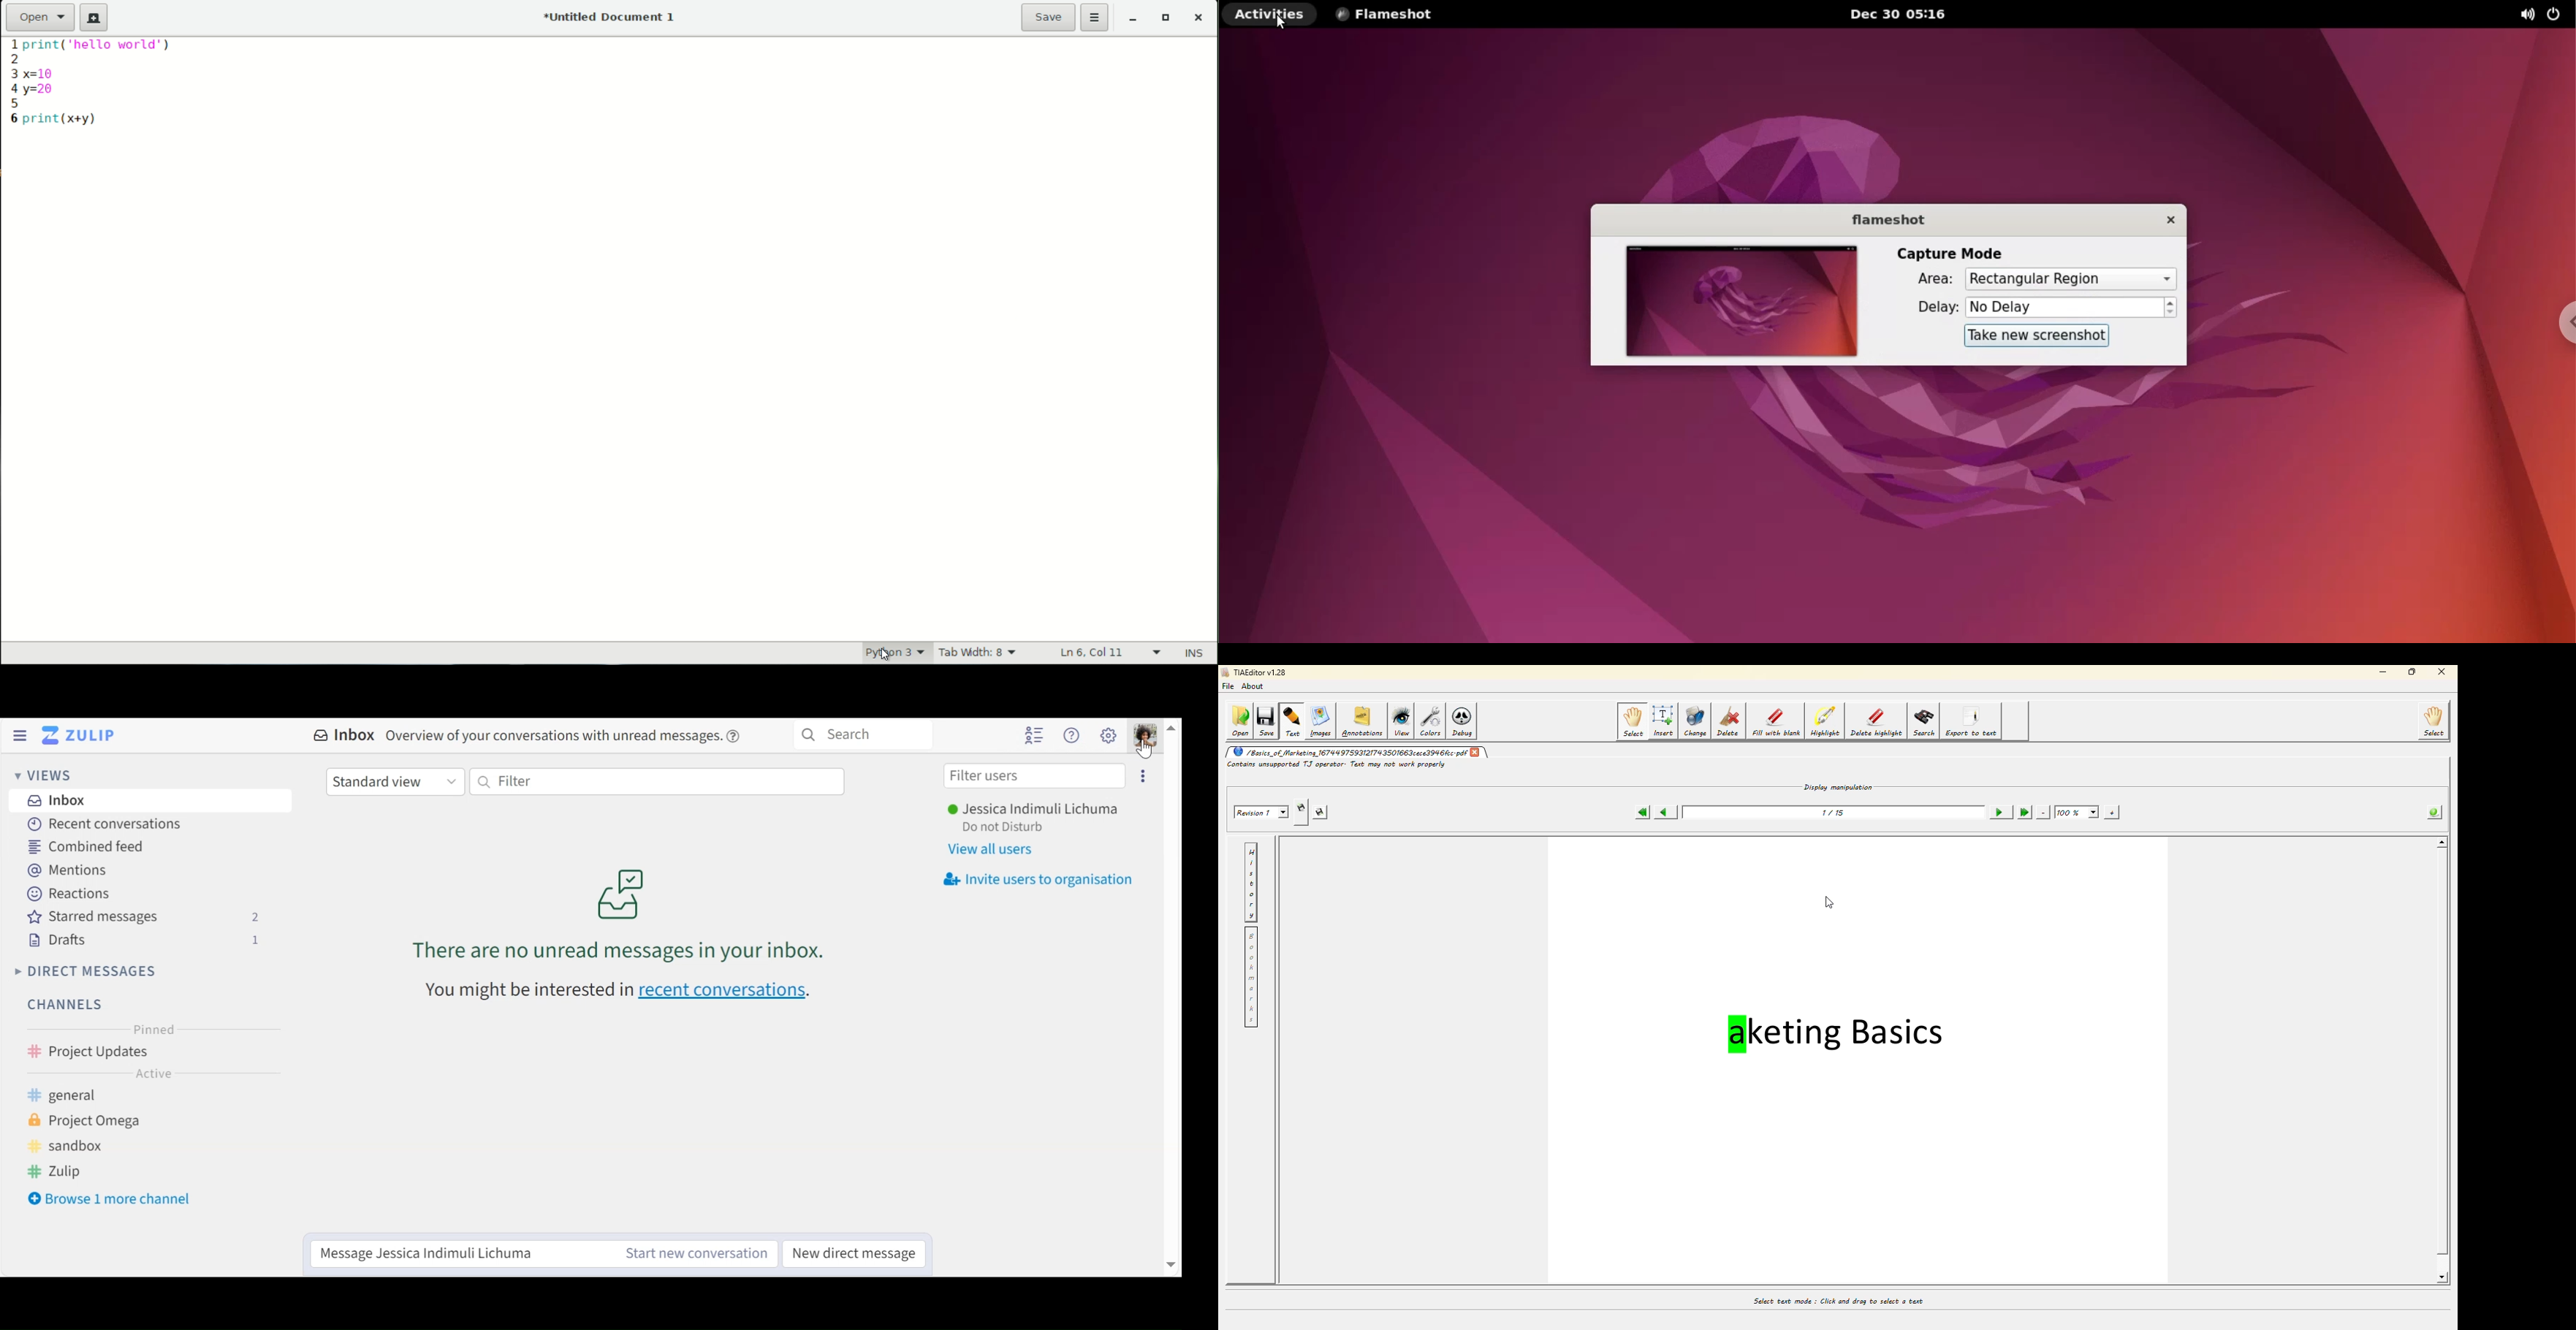 The height and width of the screenshot is (1344, 2576). Describe the element at coordinates (1742, 303) in the screenshot. I see `screenshot preview` at that location.